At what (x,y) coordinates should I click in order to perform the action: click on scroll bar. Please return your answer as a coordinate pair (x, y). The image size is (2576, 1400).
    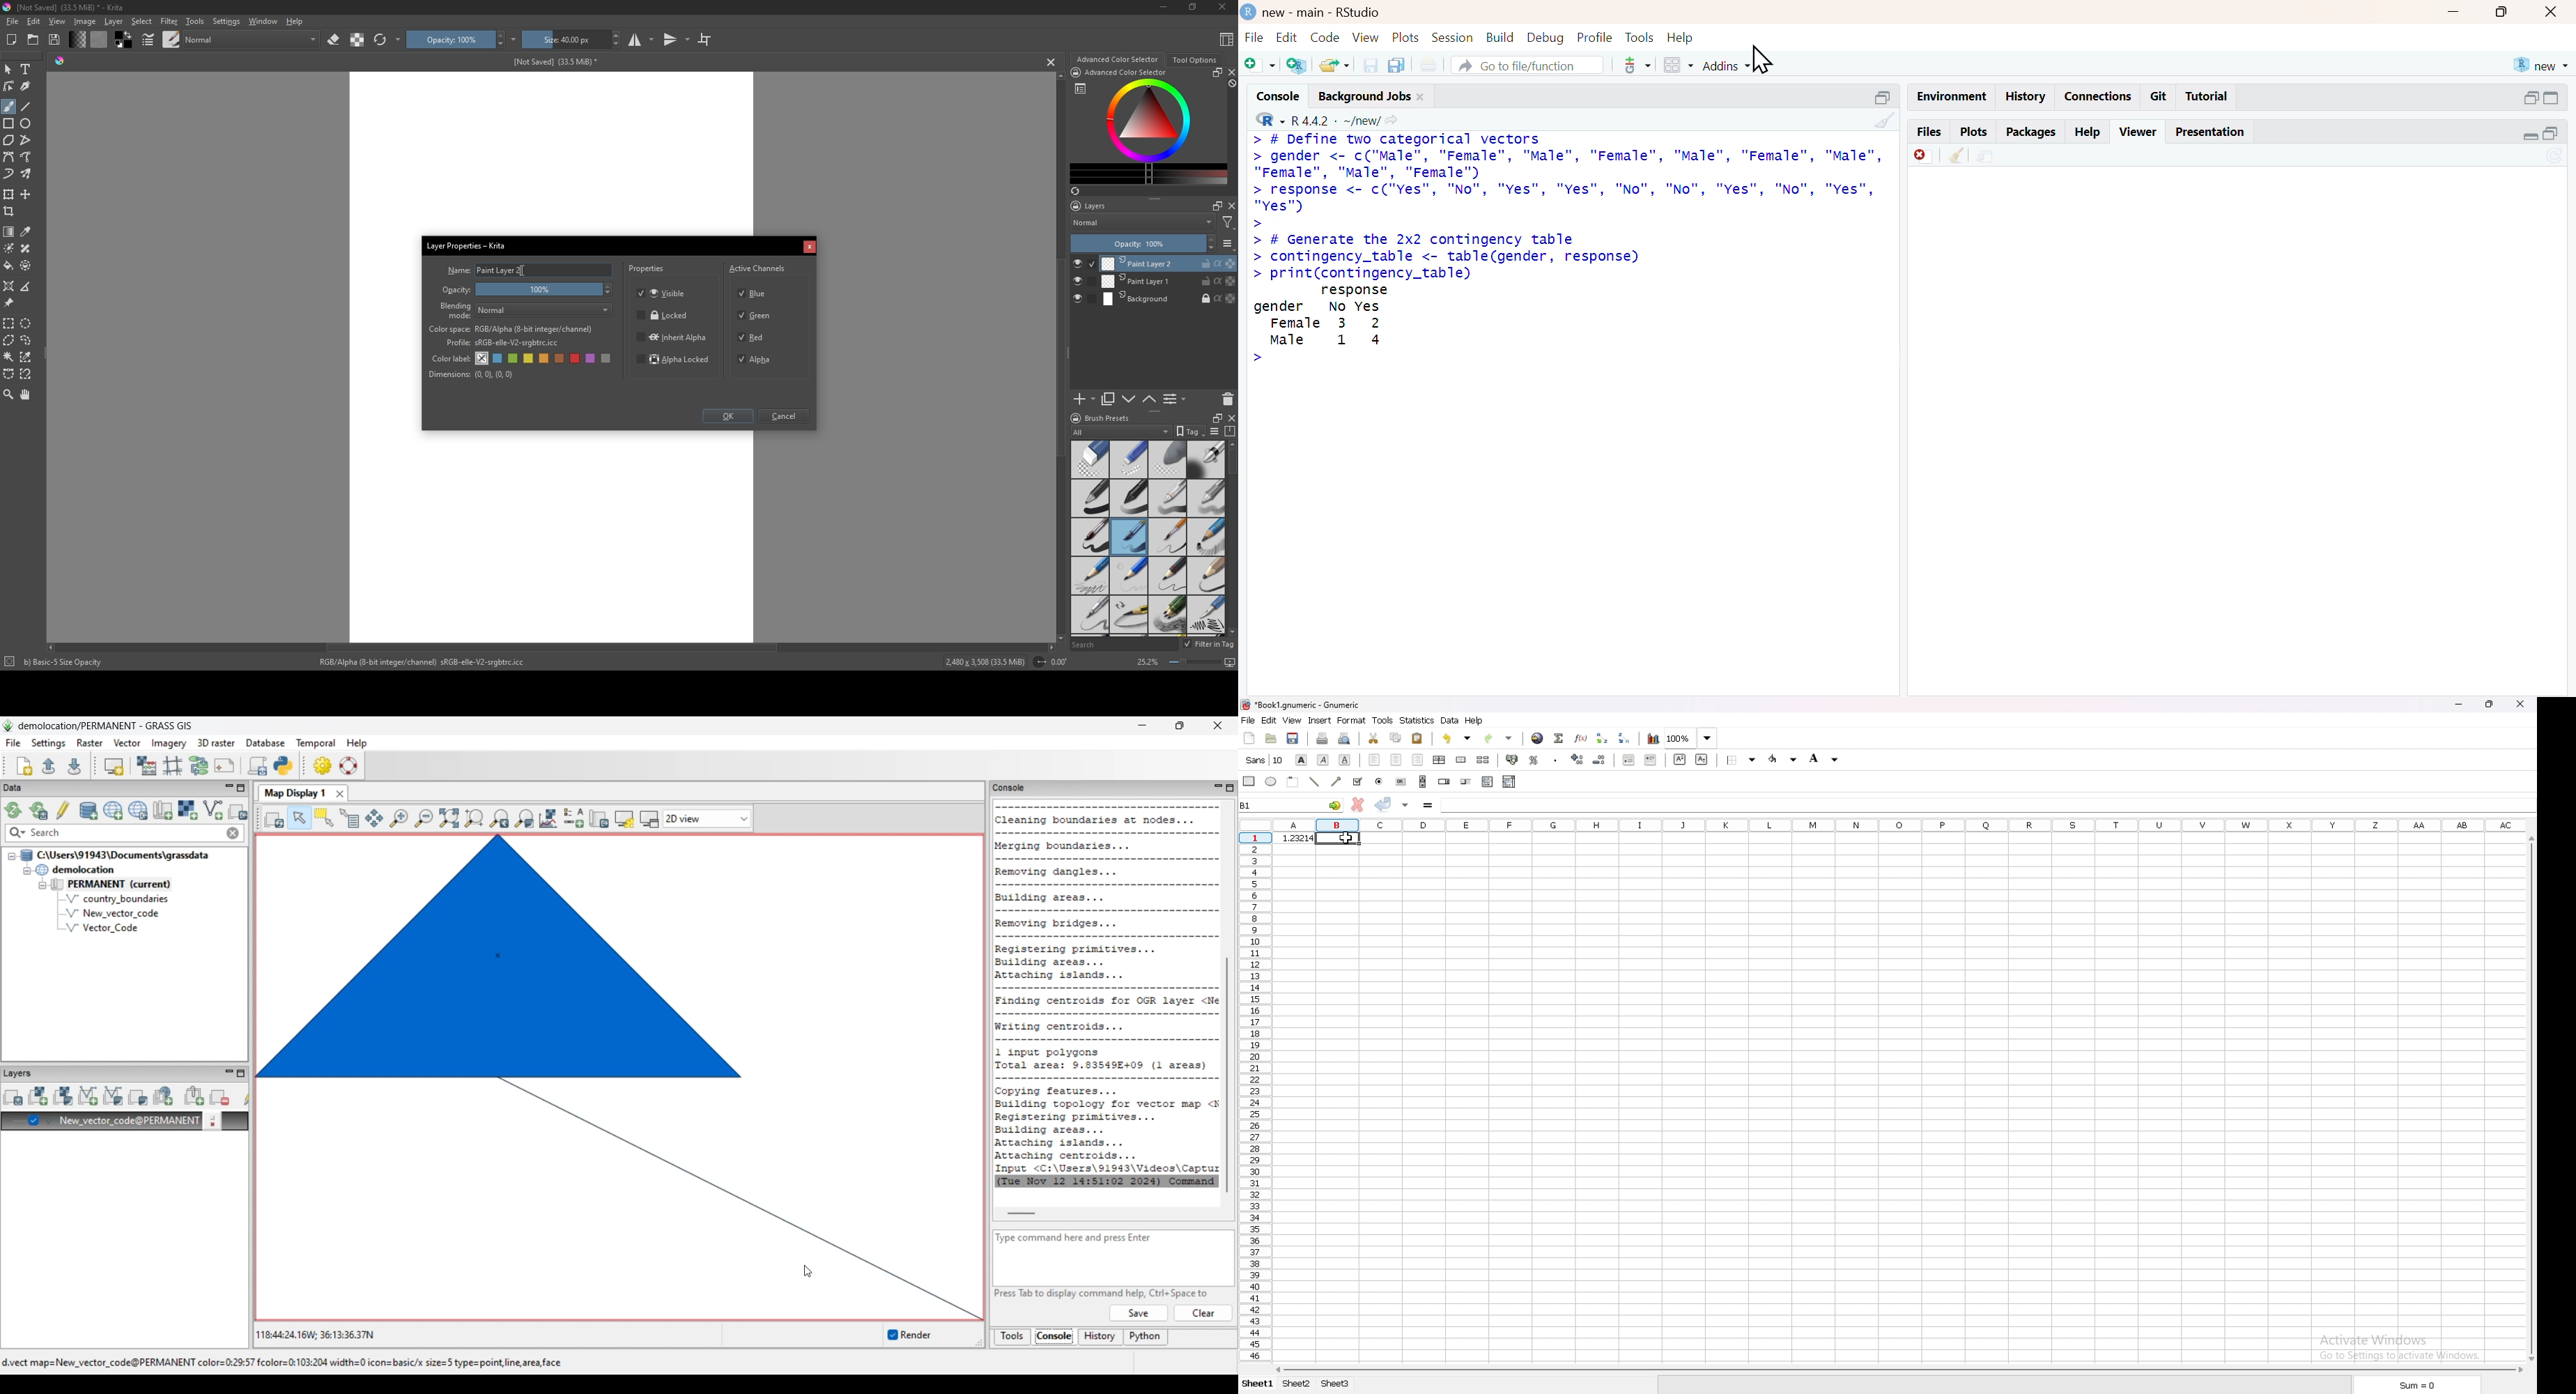
    Looking at the image, I should click on (1898, 1370).